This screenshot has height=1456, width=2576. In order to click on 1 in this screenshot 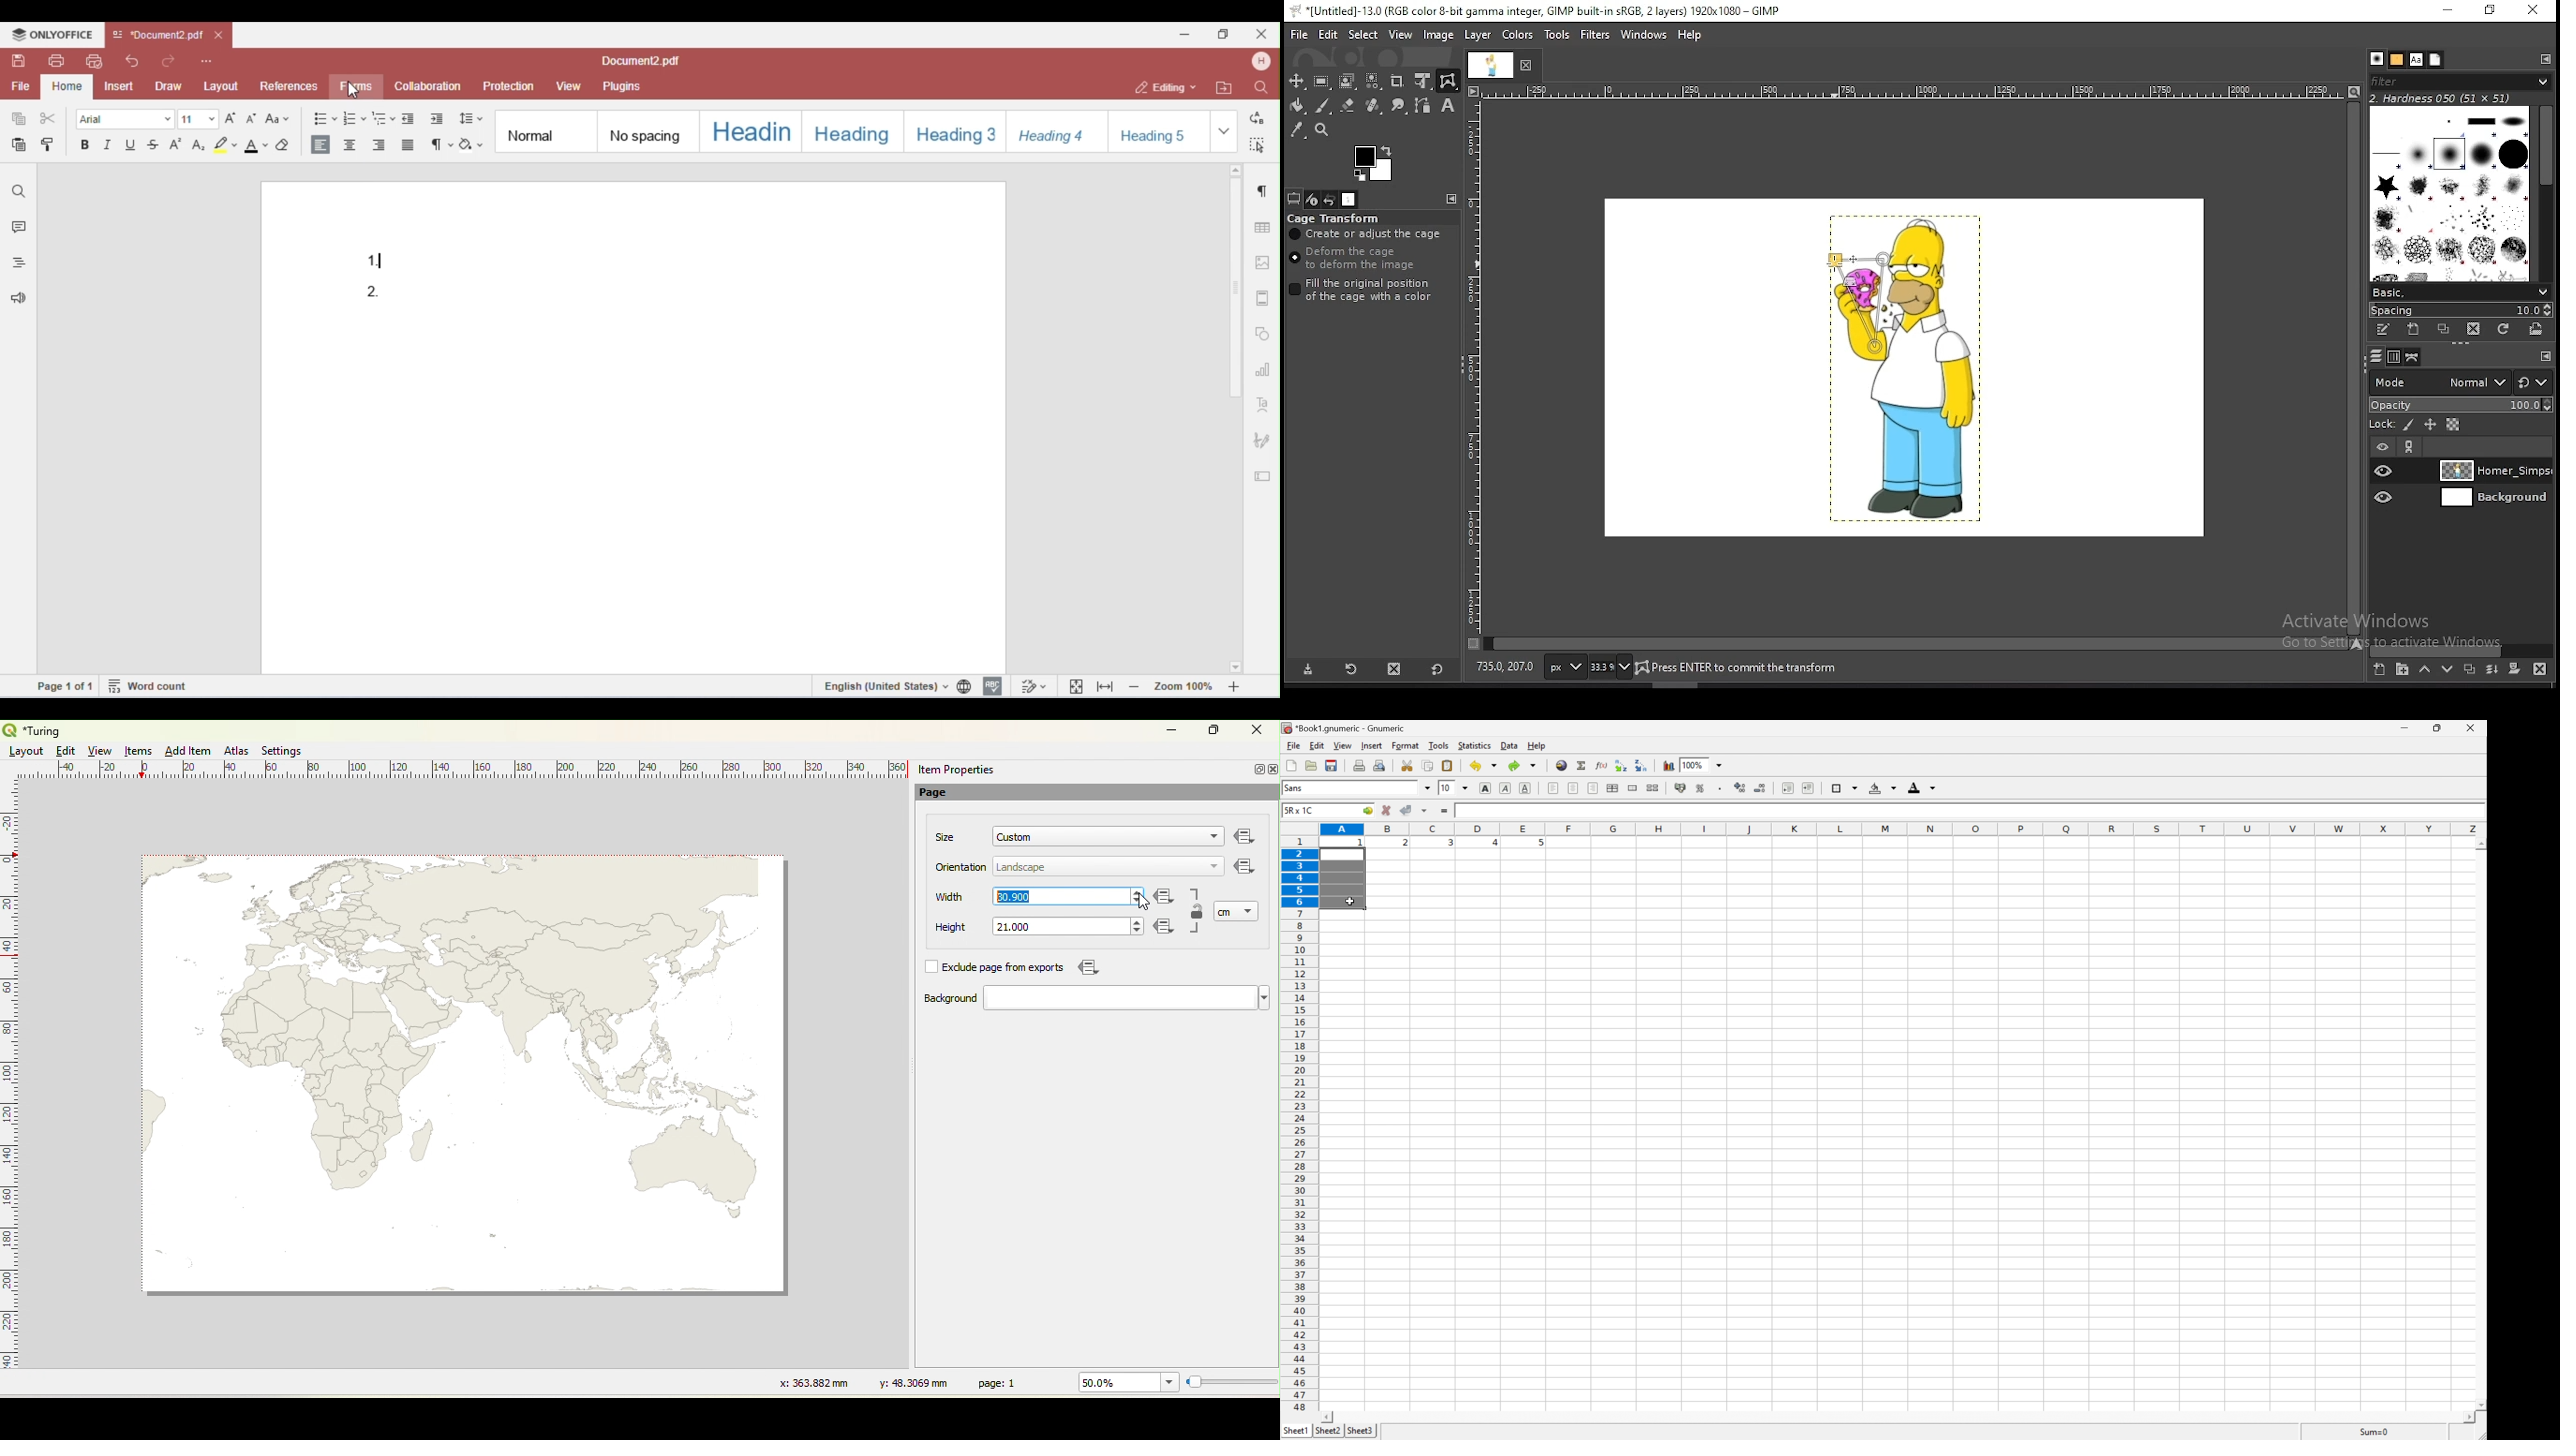, I will do `click(1361, 845)`.